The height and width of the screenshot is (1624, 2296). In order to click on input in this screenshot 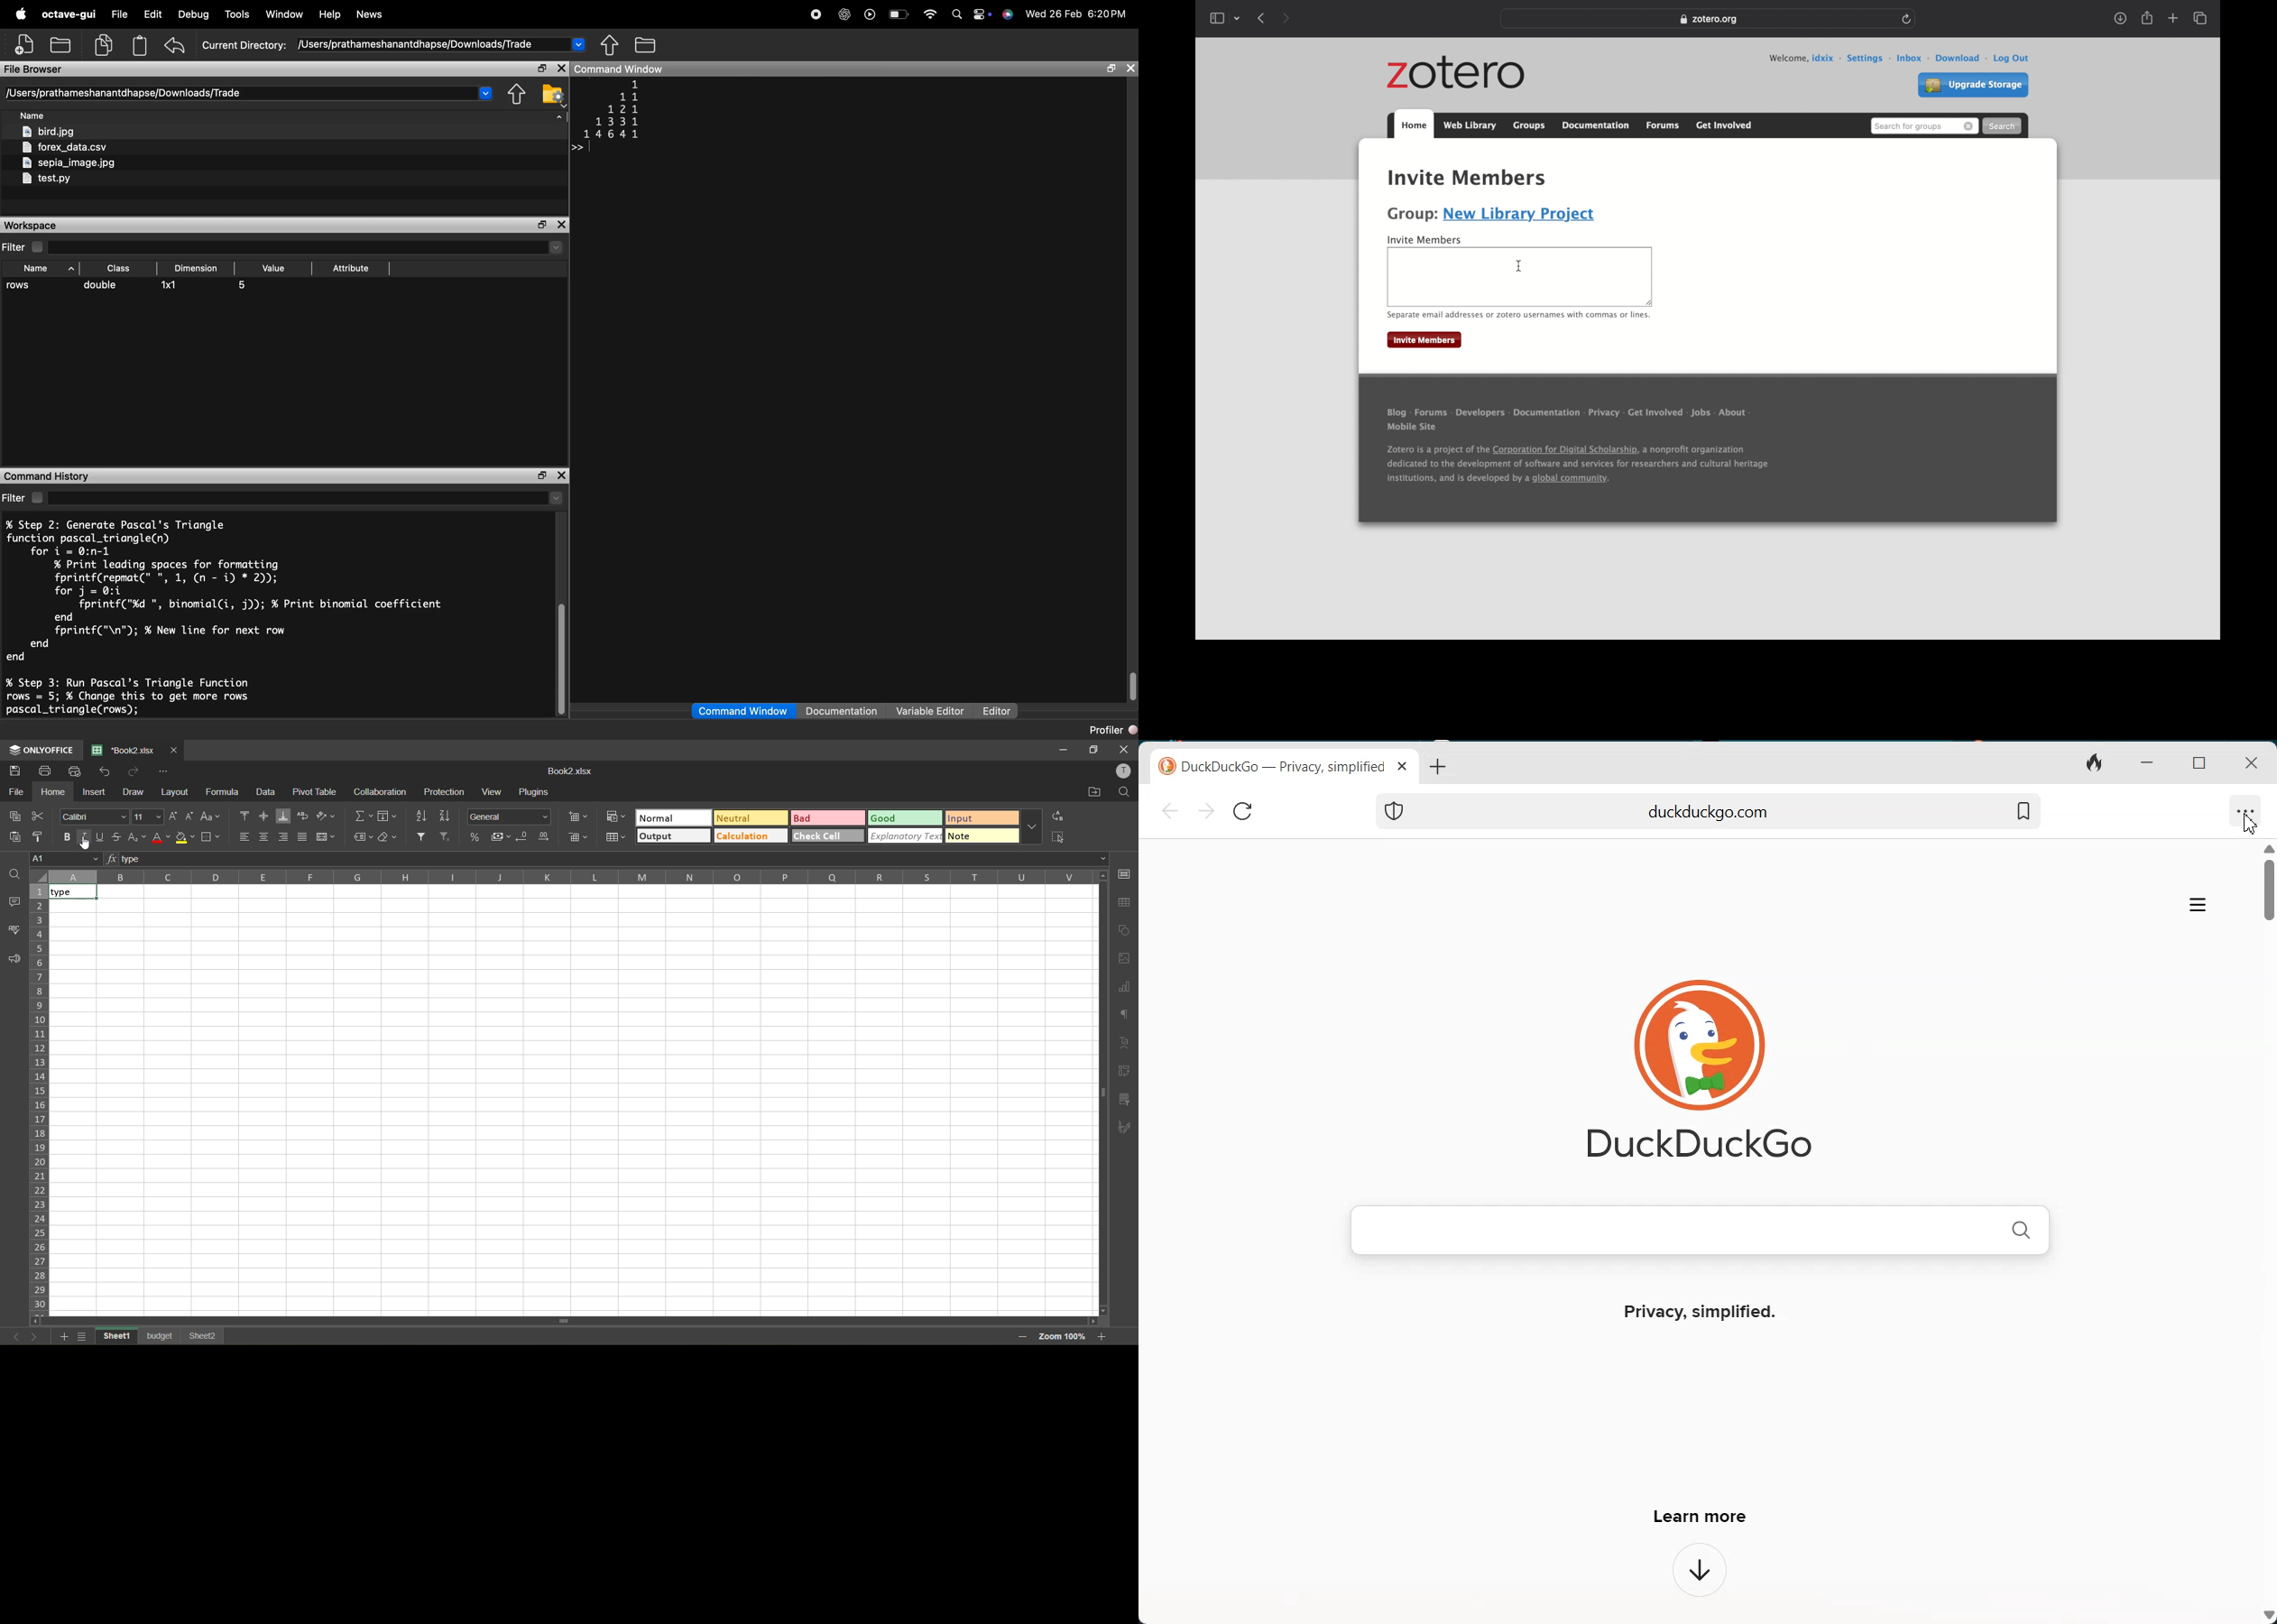, I will do `click(982, 818)`.